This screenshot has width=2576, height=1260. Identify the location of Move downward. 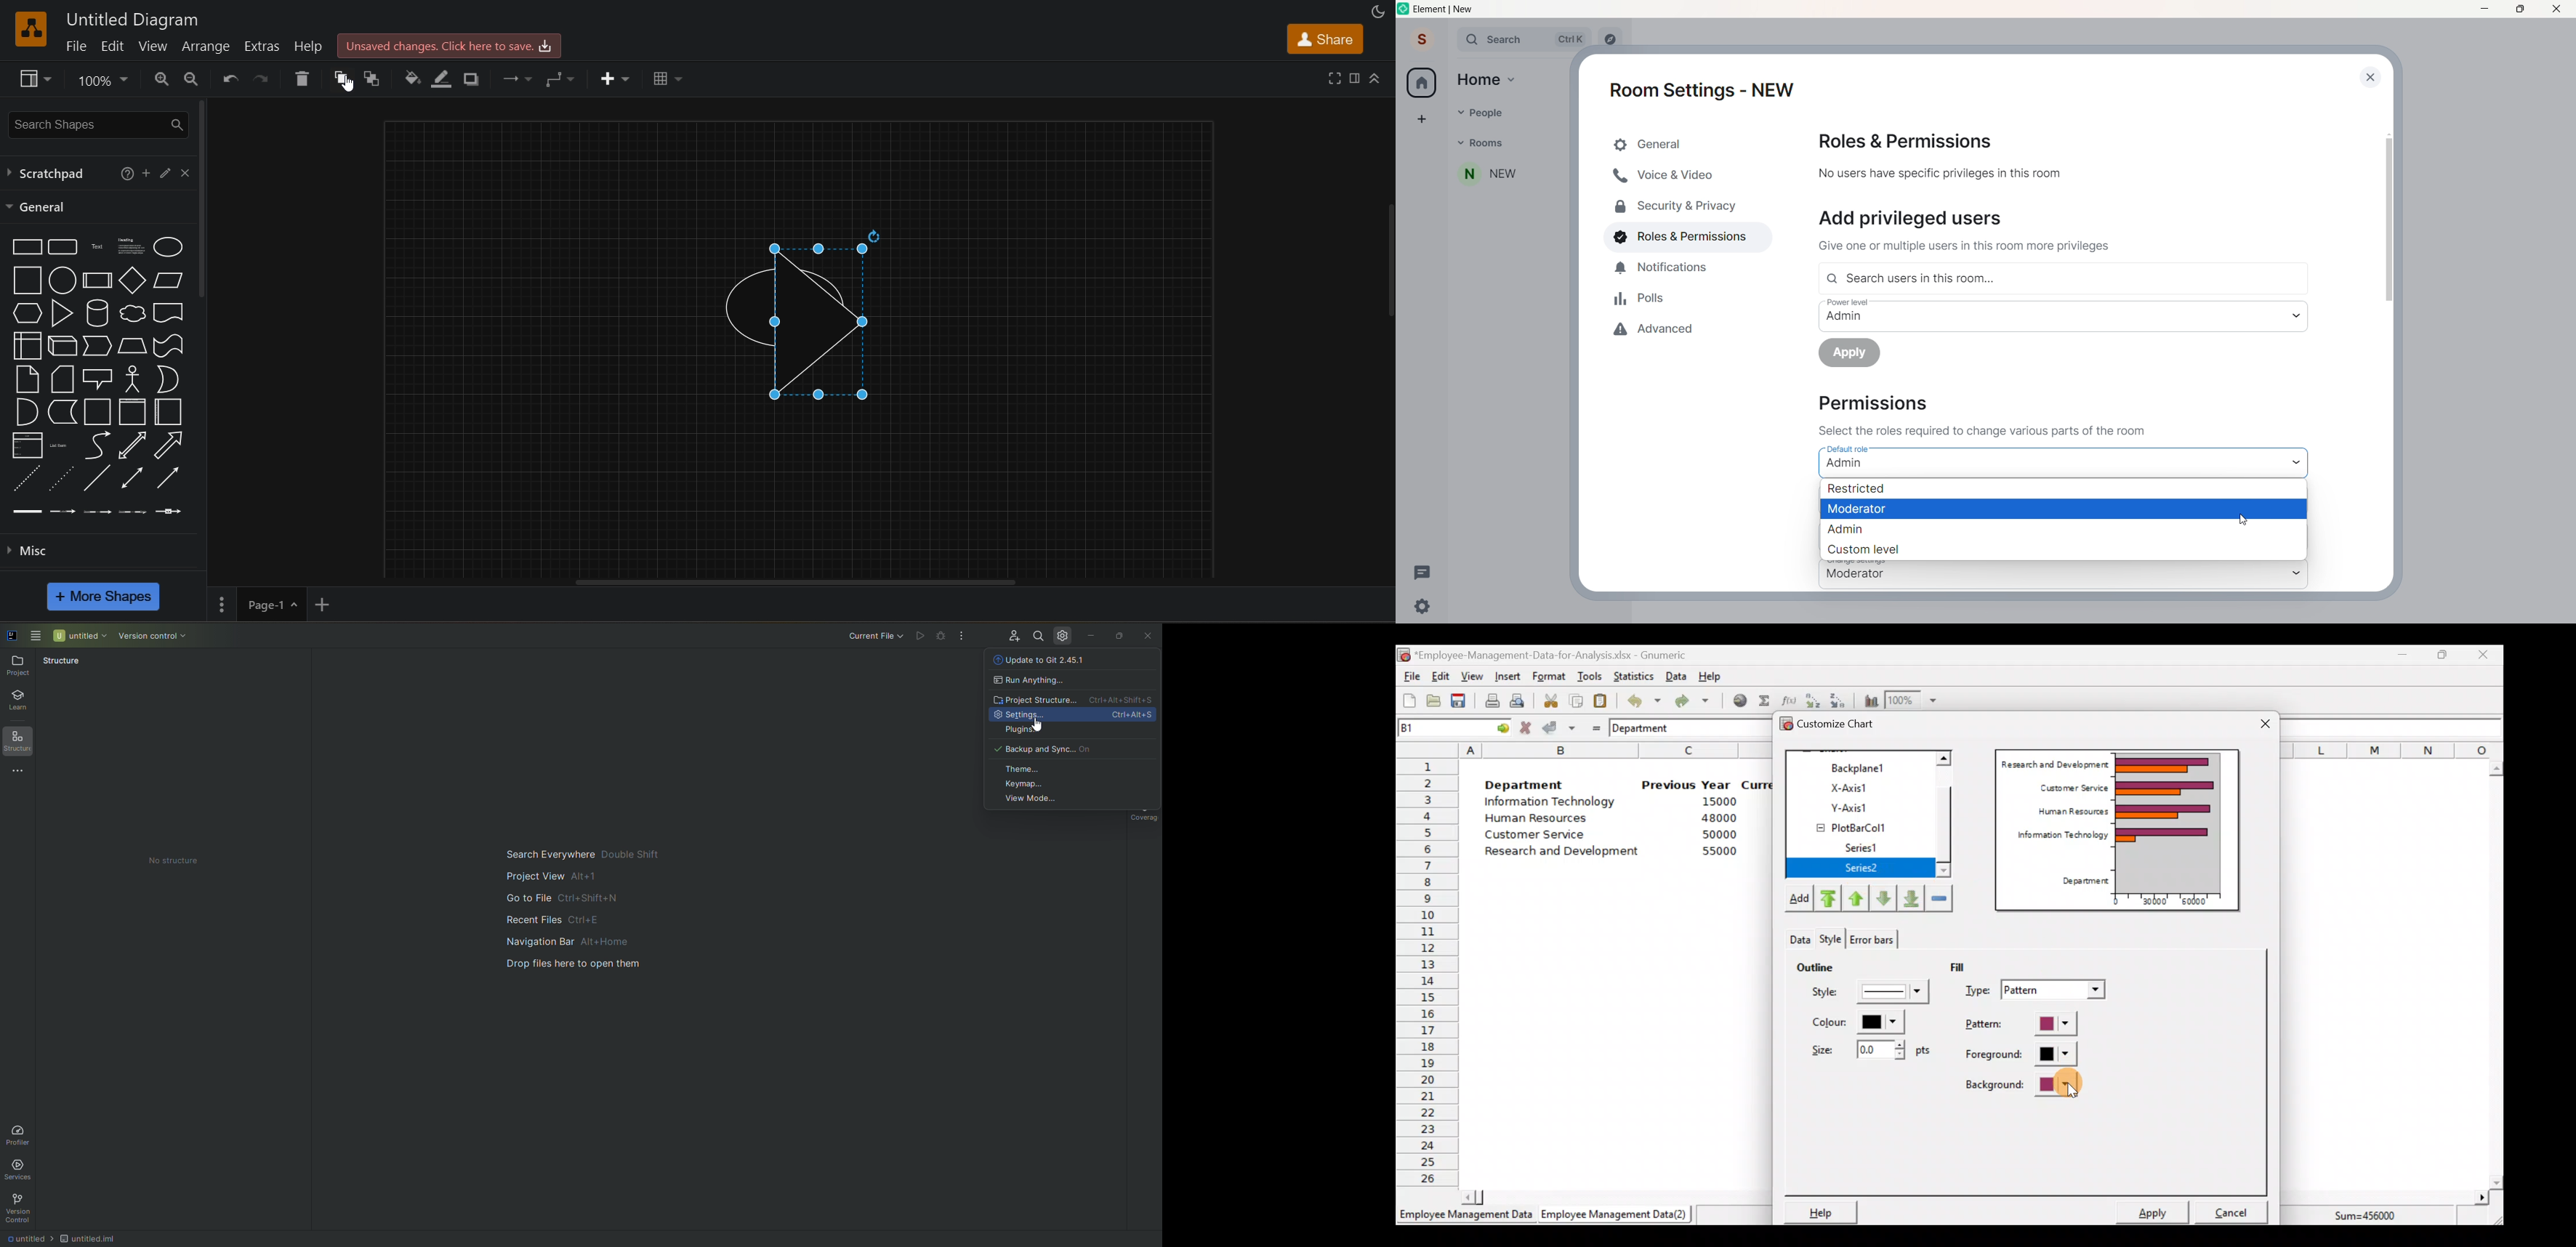
(1912, 897).